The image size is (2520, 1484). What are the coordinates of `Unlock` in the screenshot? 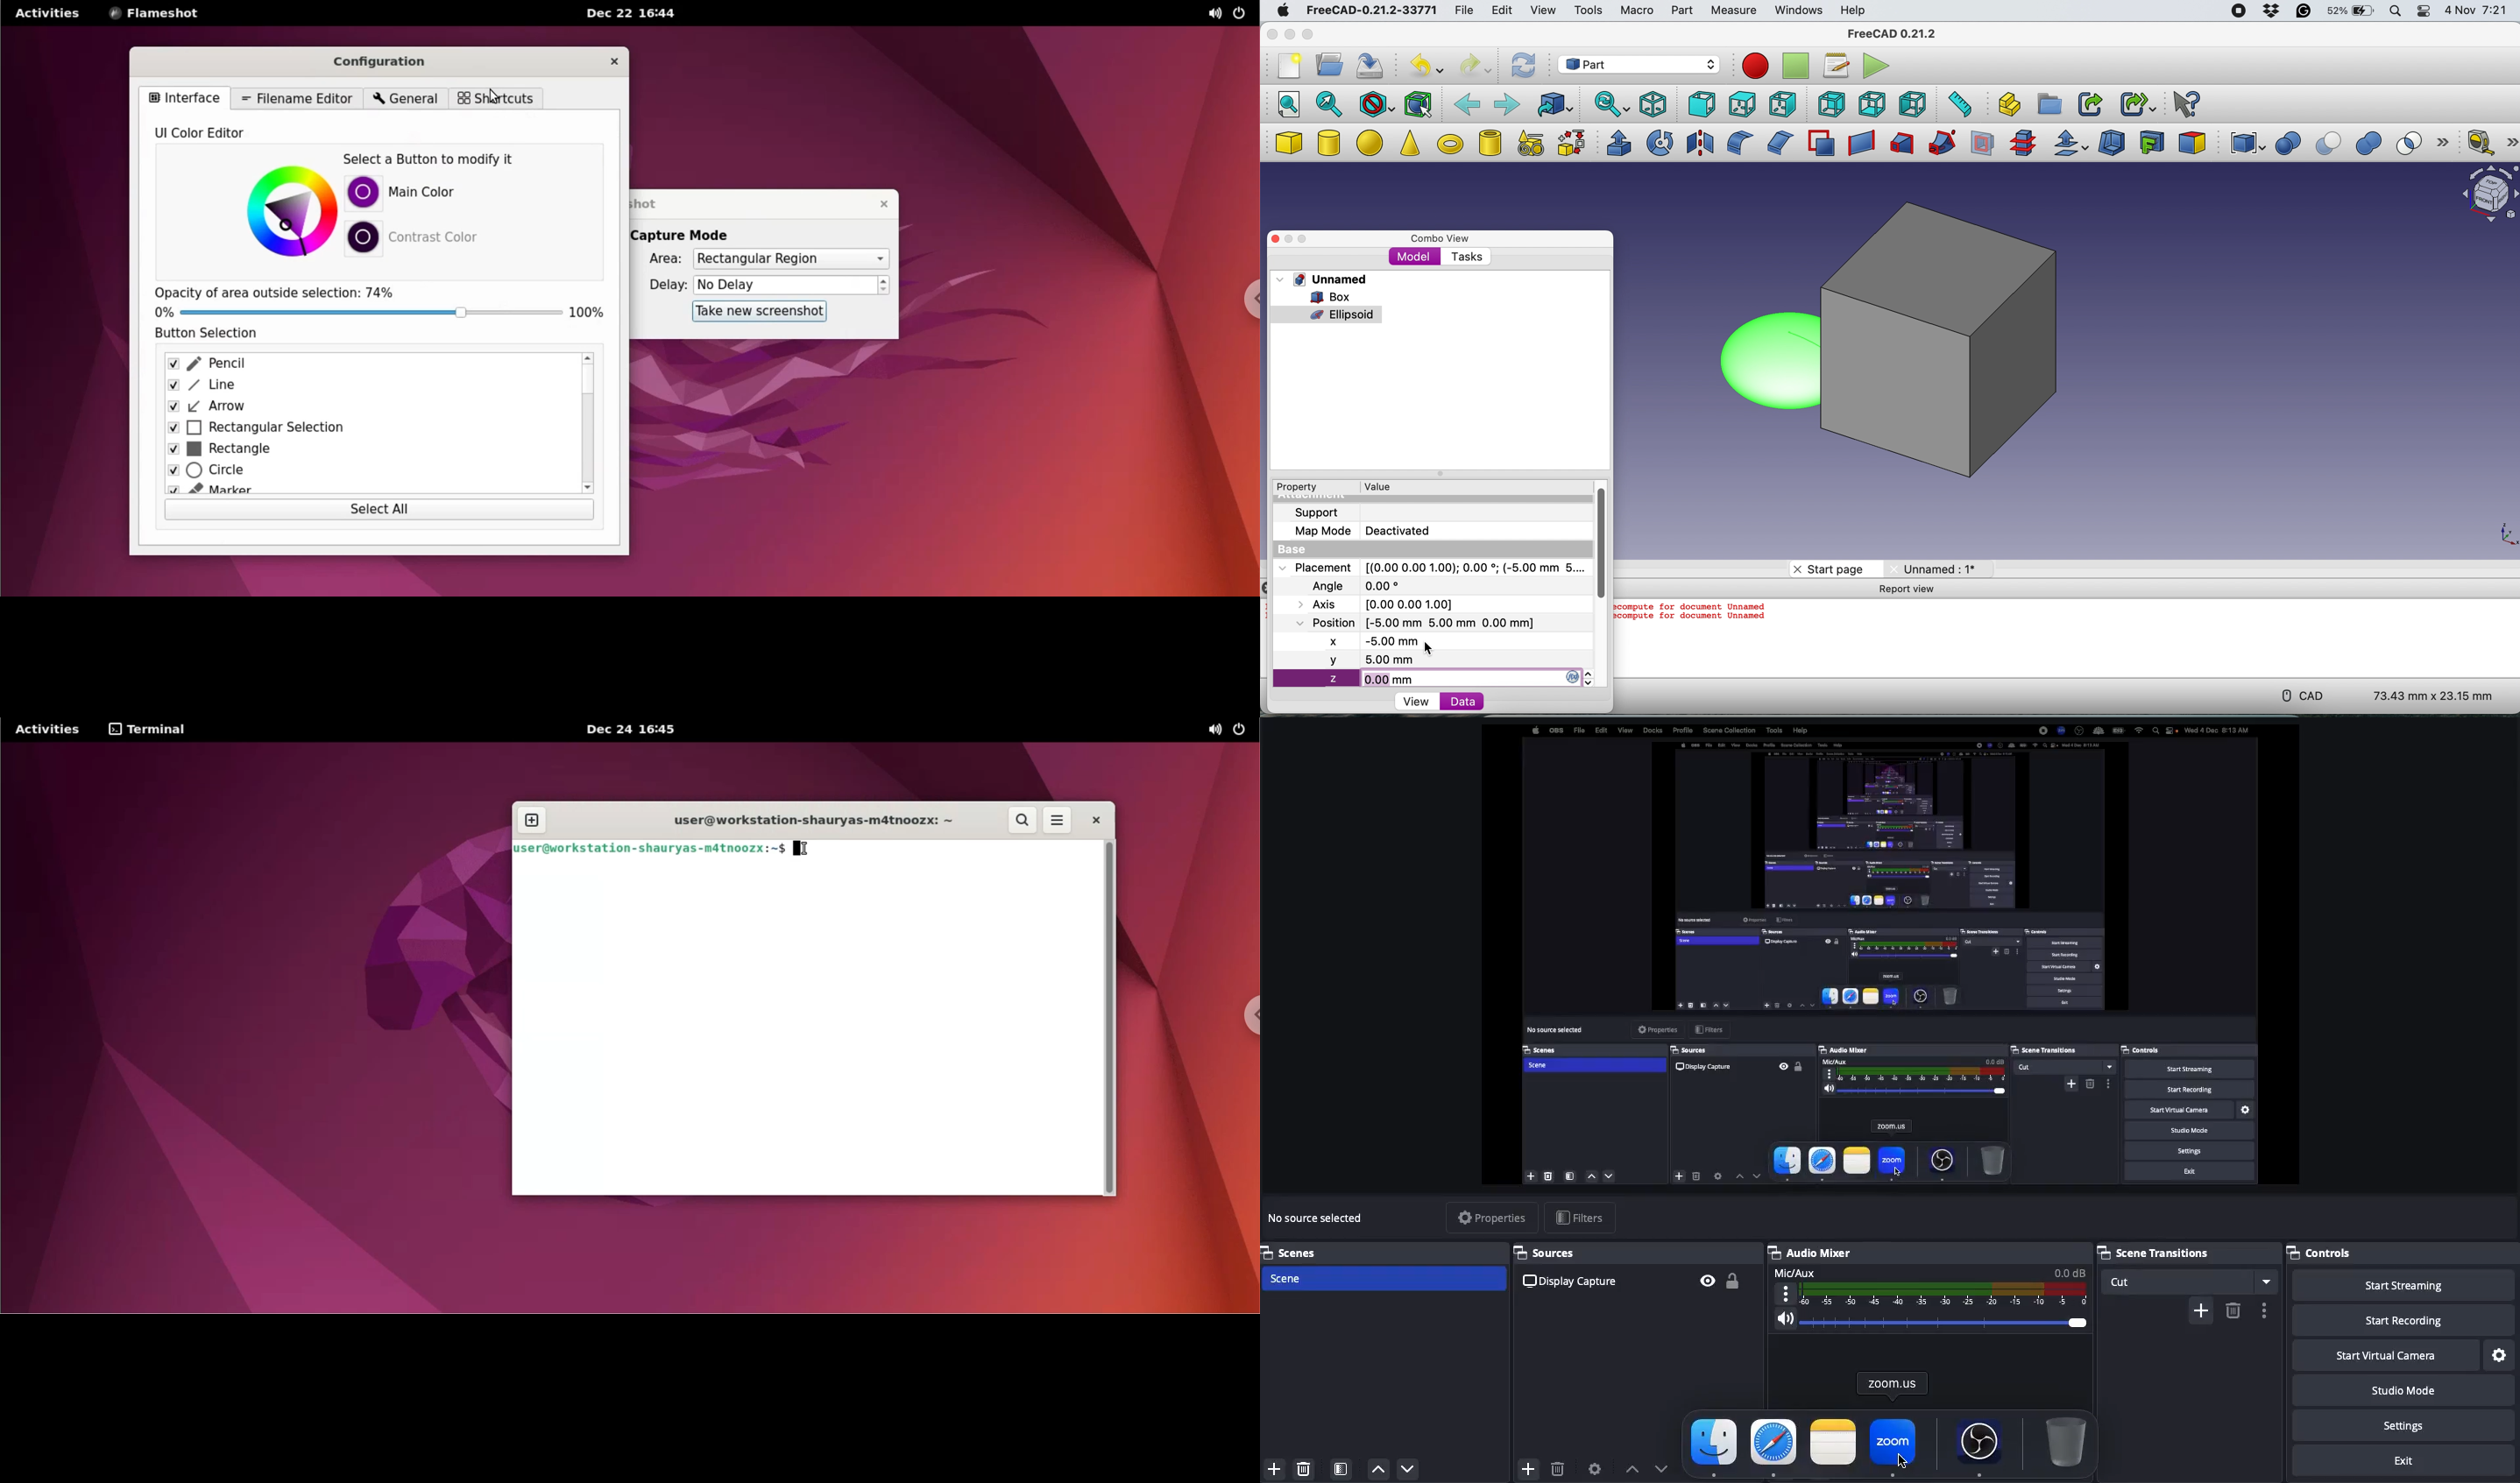 It's located at (1737, 1277).